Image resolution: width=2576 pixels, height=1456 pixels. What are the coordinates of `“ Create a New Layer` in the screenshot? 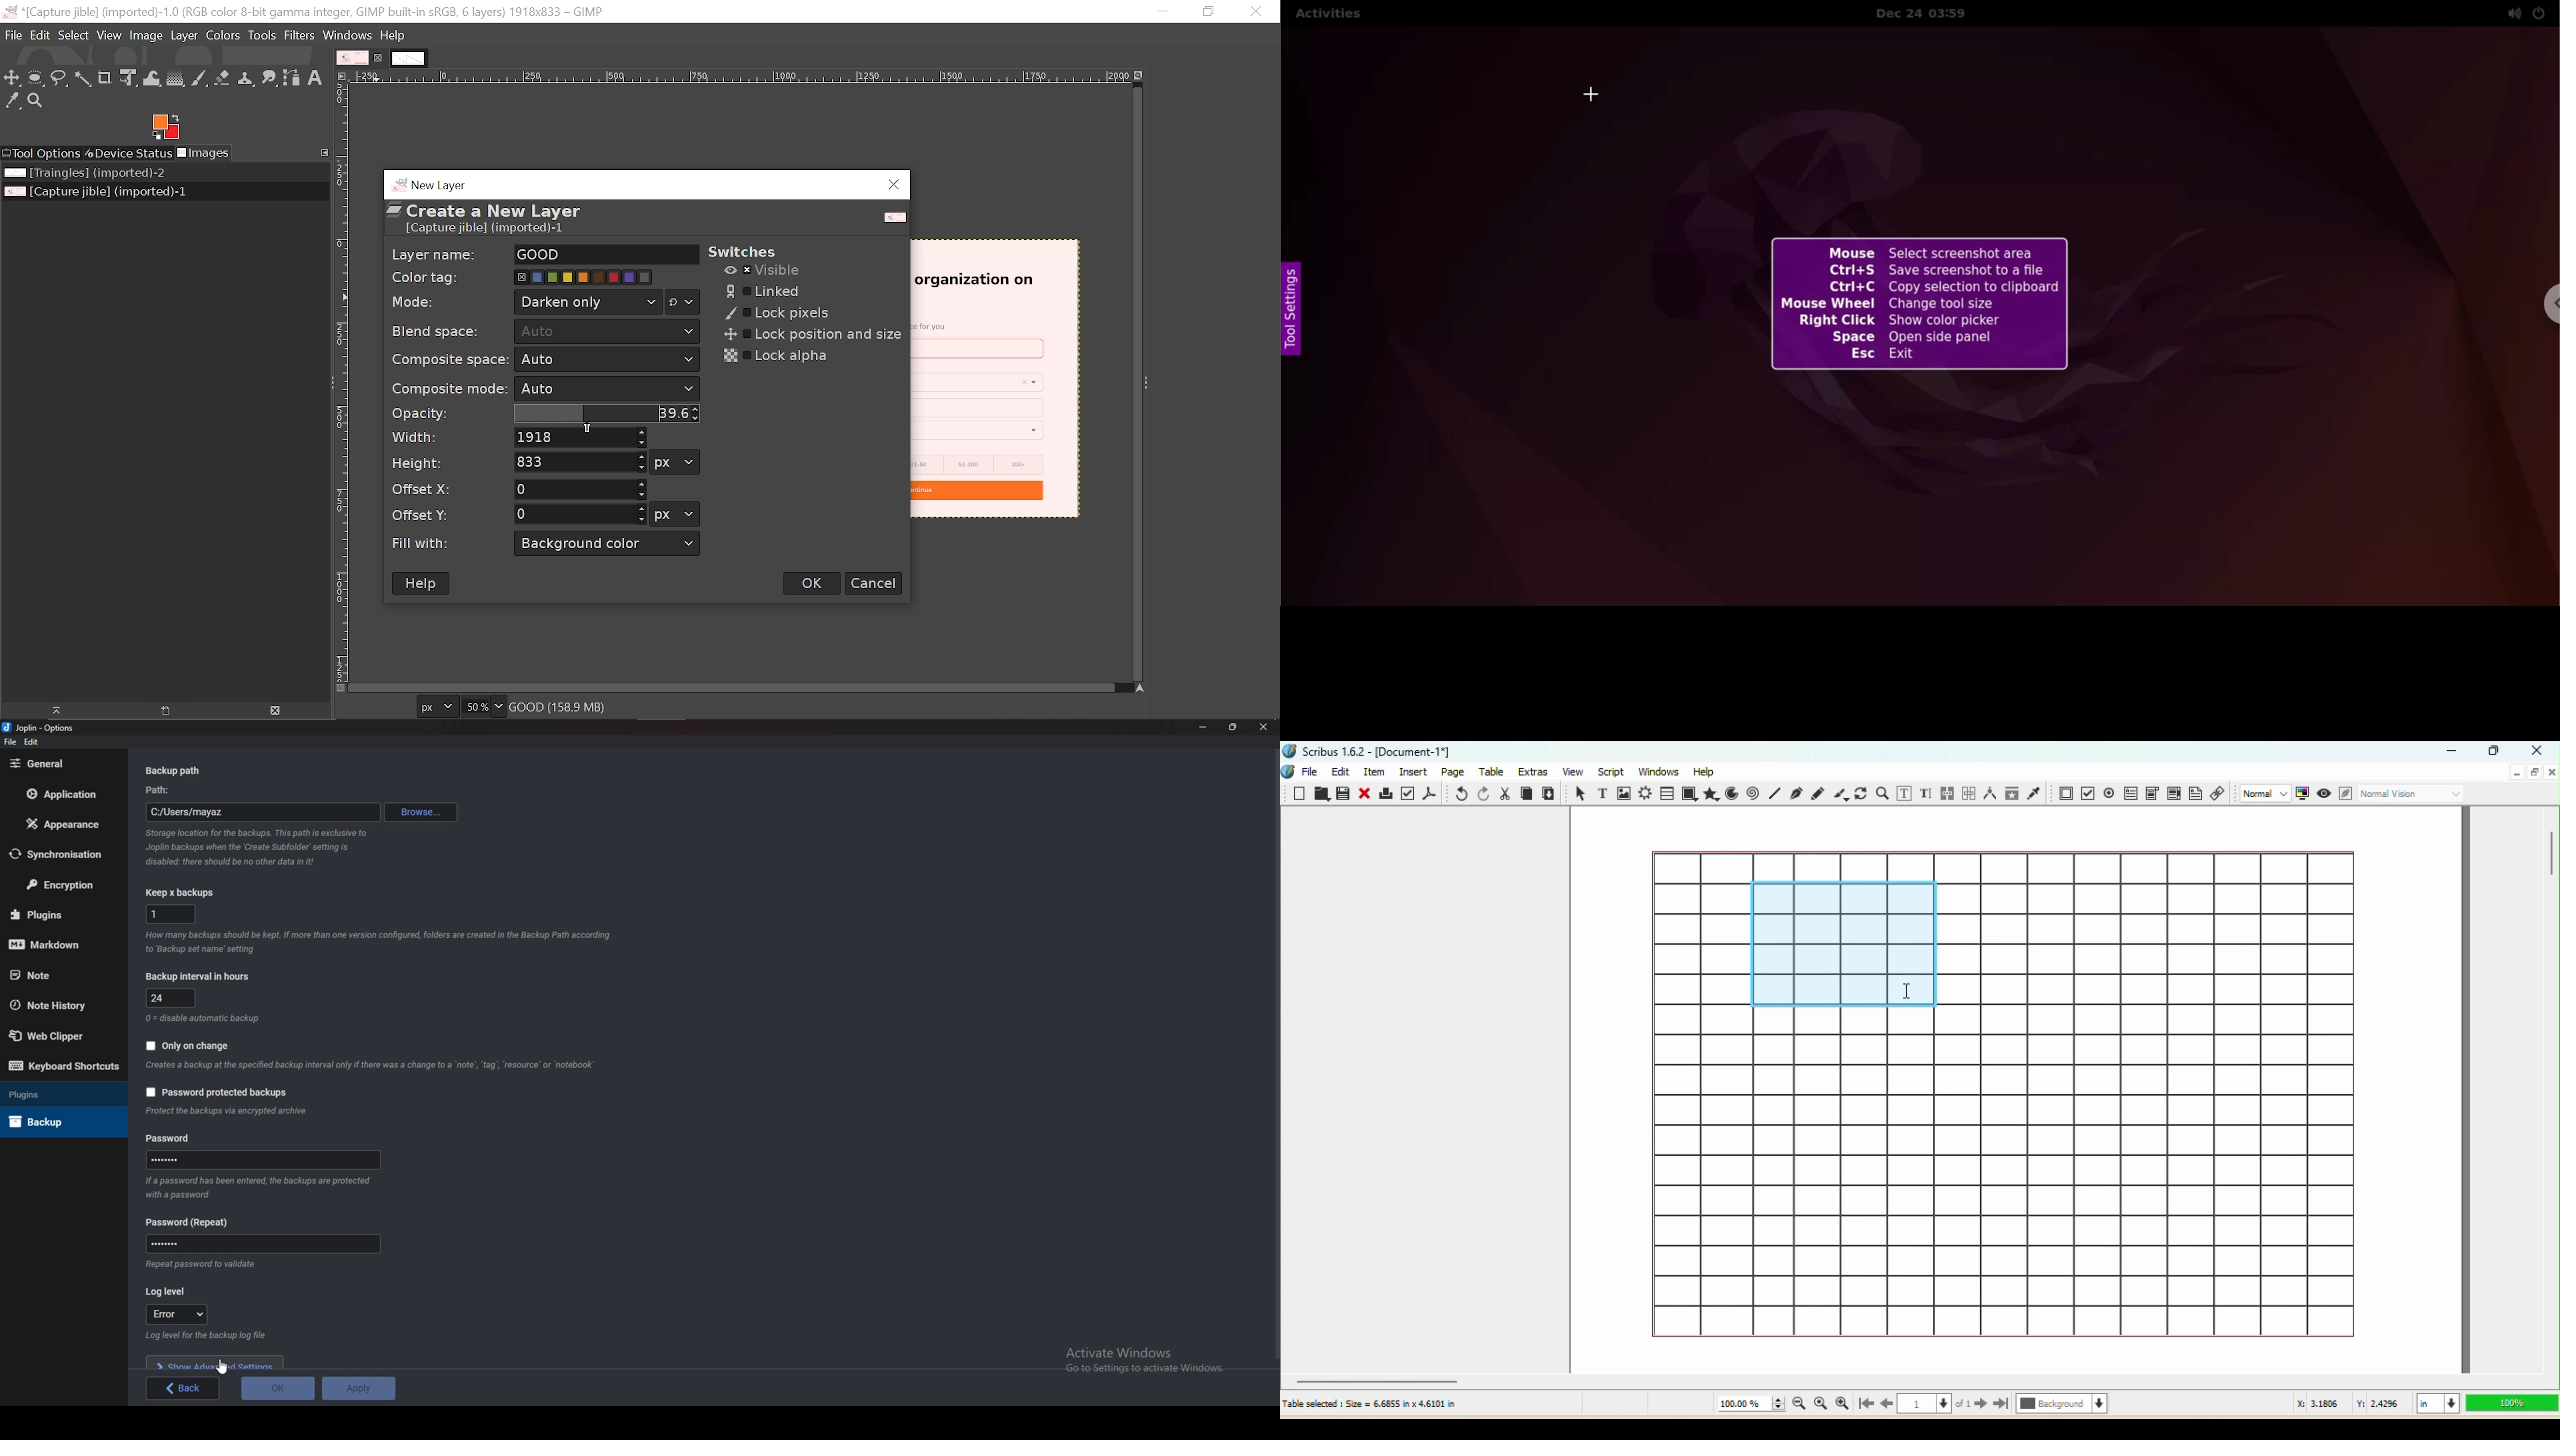 It's located at (498, 220).